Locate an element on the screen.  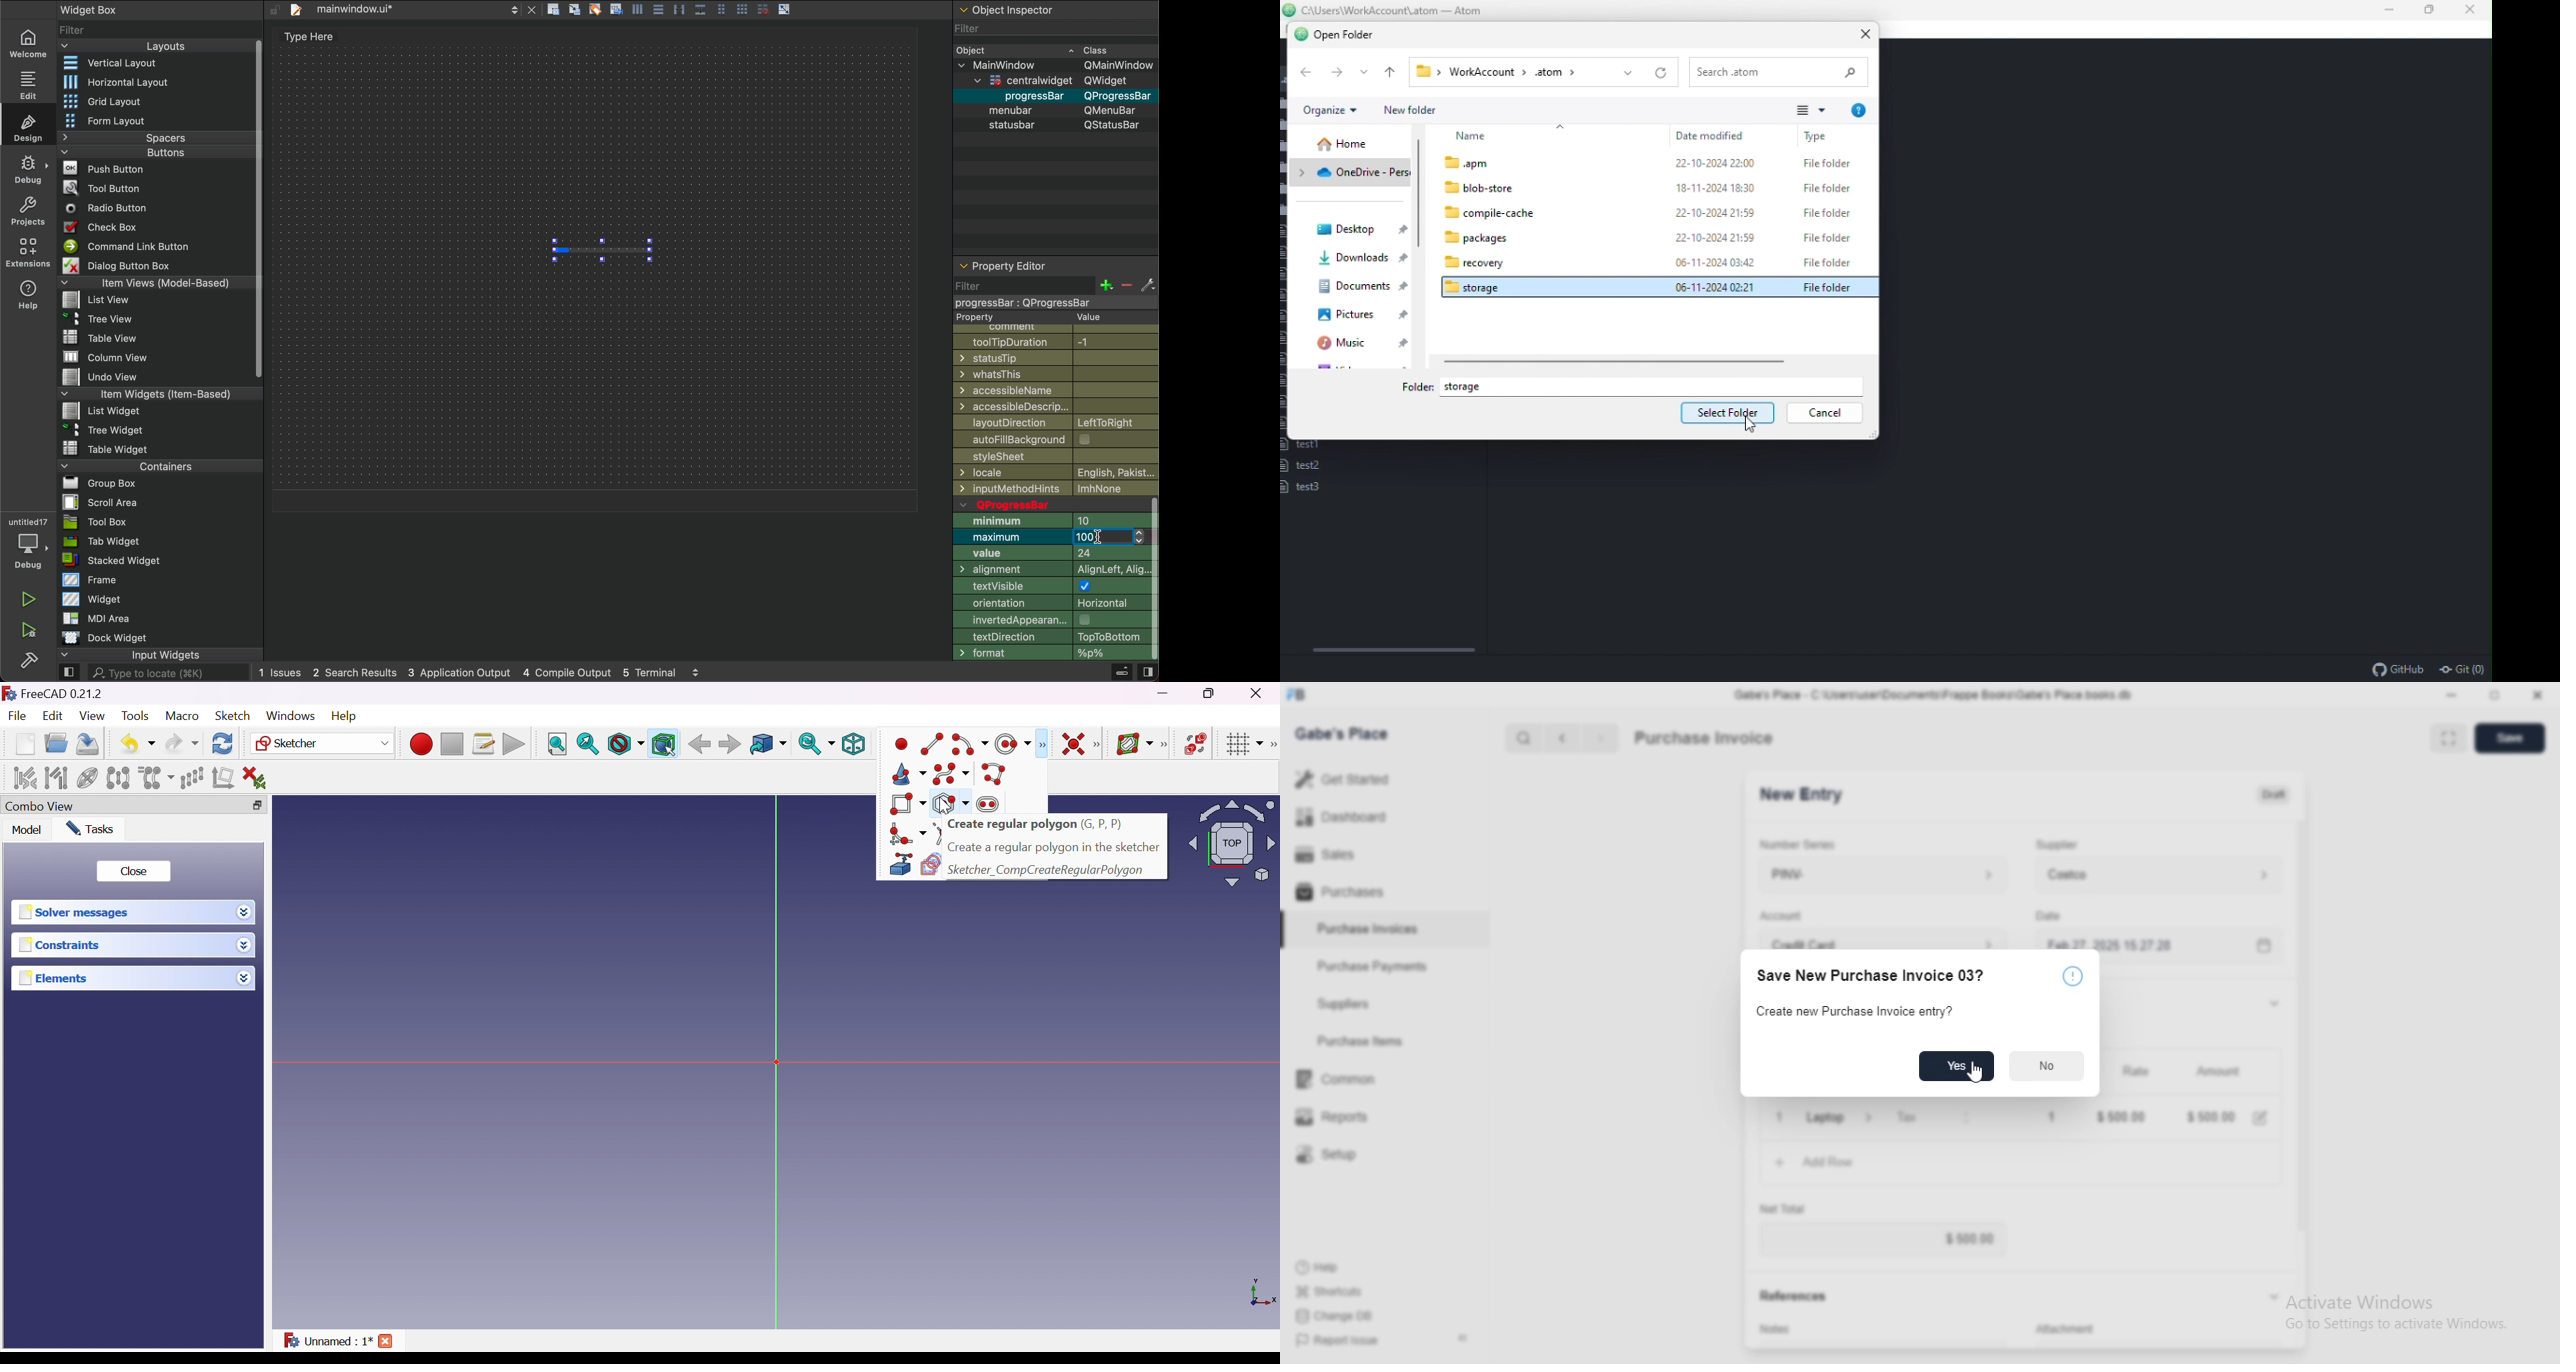
Tools is located at coordinates (137, 717).